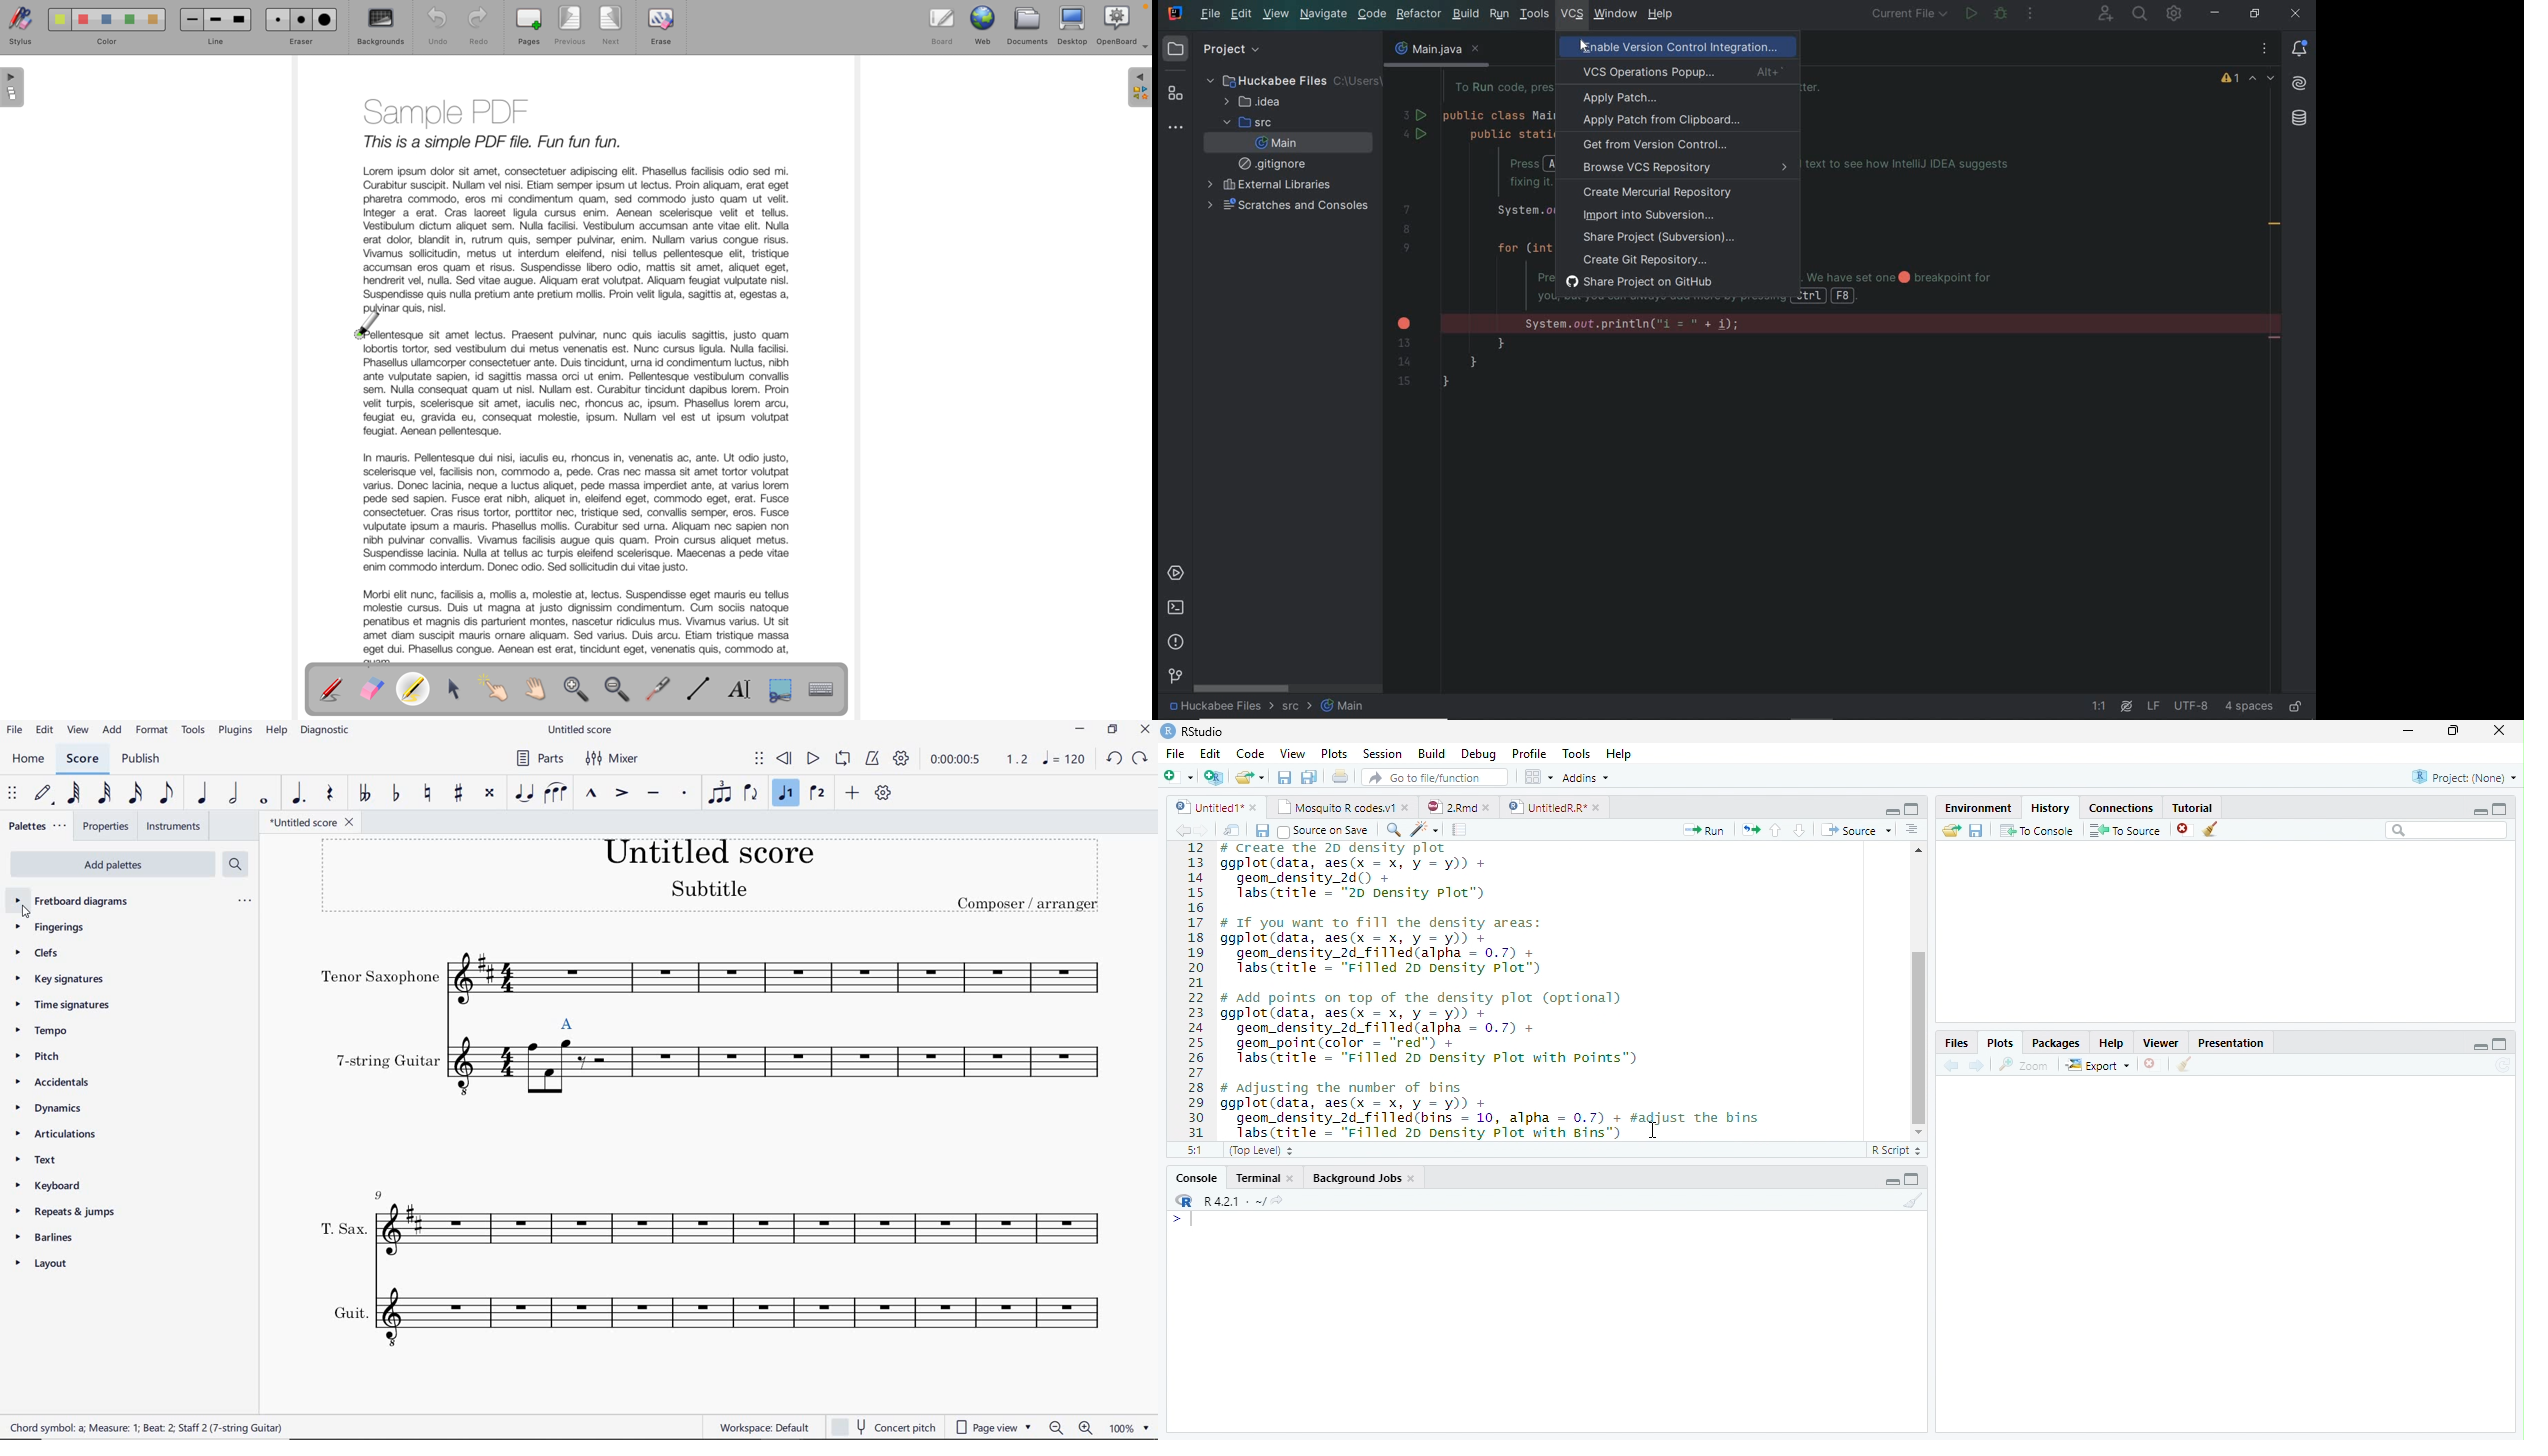  What do you see at coordinates (2122, 809) in the screenshot?
I see `Connections` at bounding box center [2122, 809].